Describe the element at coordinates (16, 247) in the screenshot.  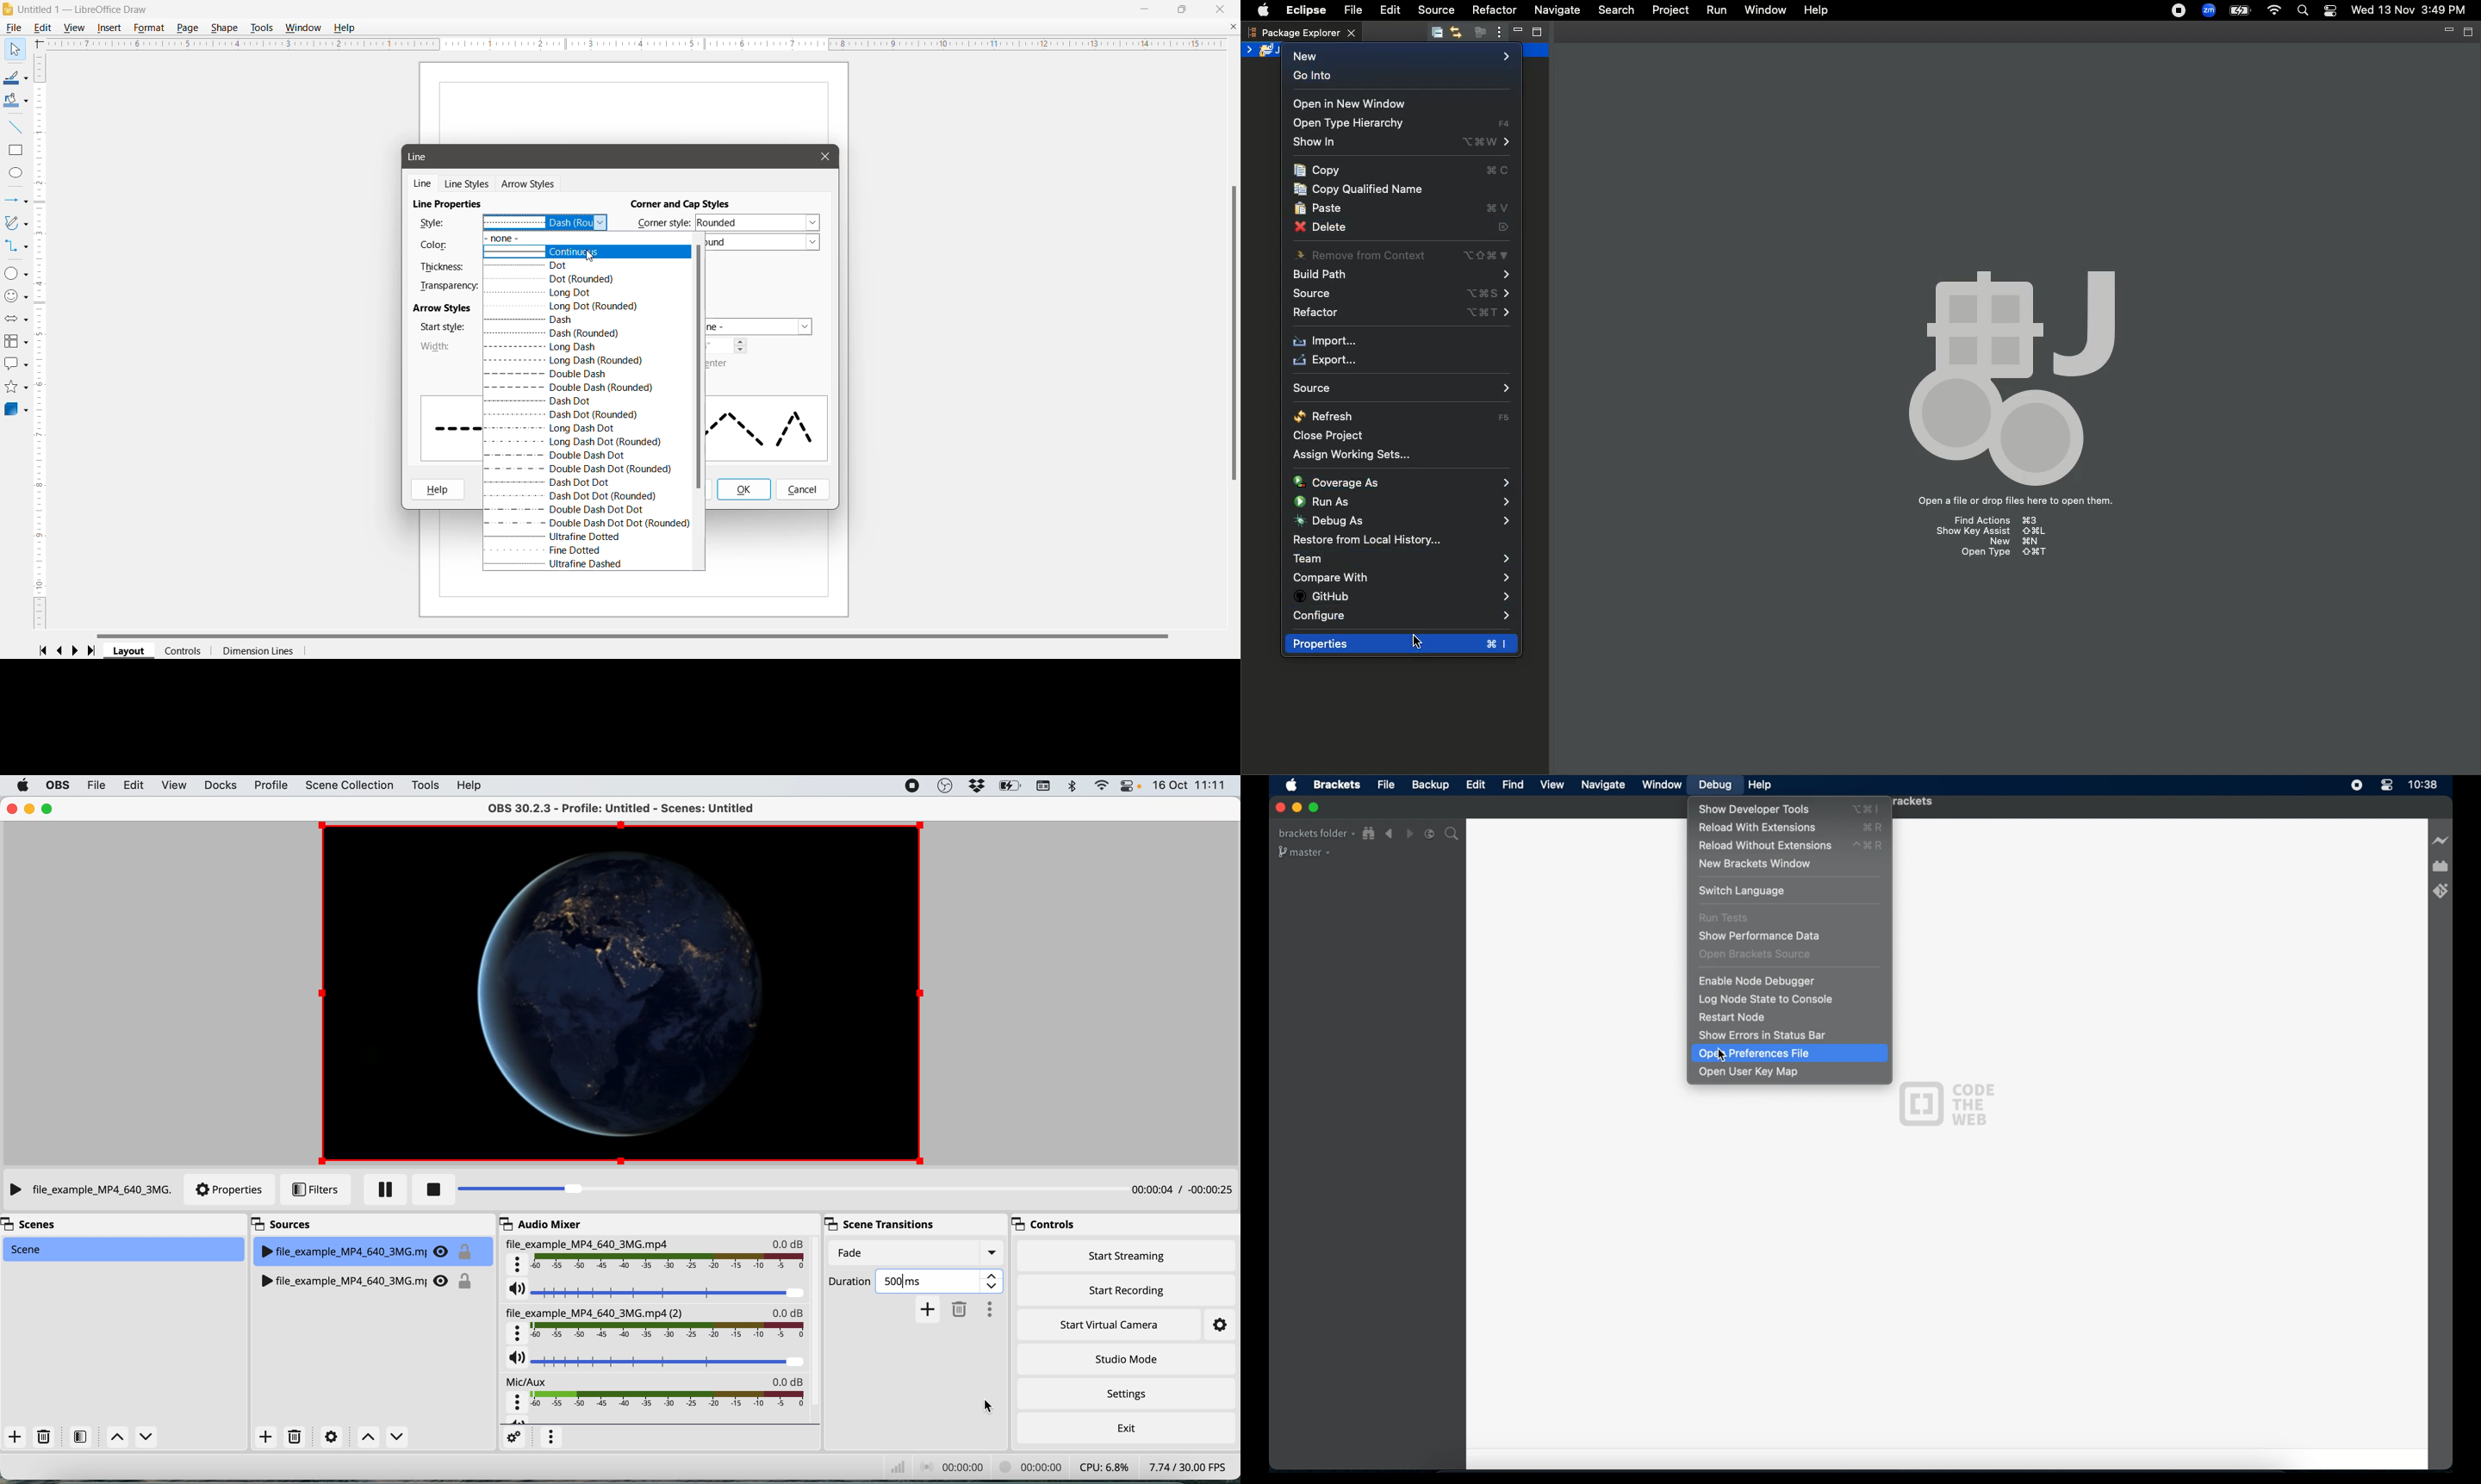
I see `Connectors` at that location.